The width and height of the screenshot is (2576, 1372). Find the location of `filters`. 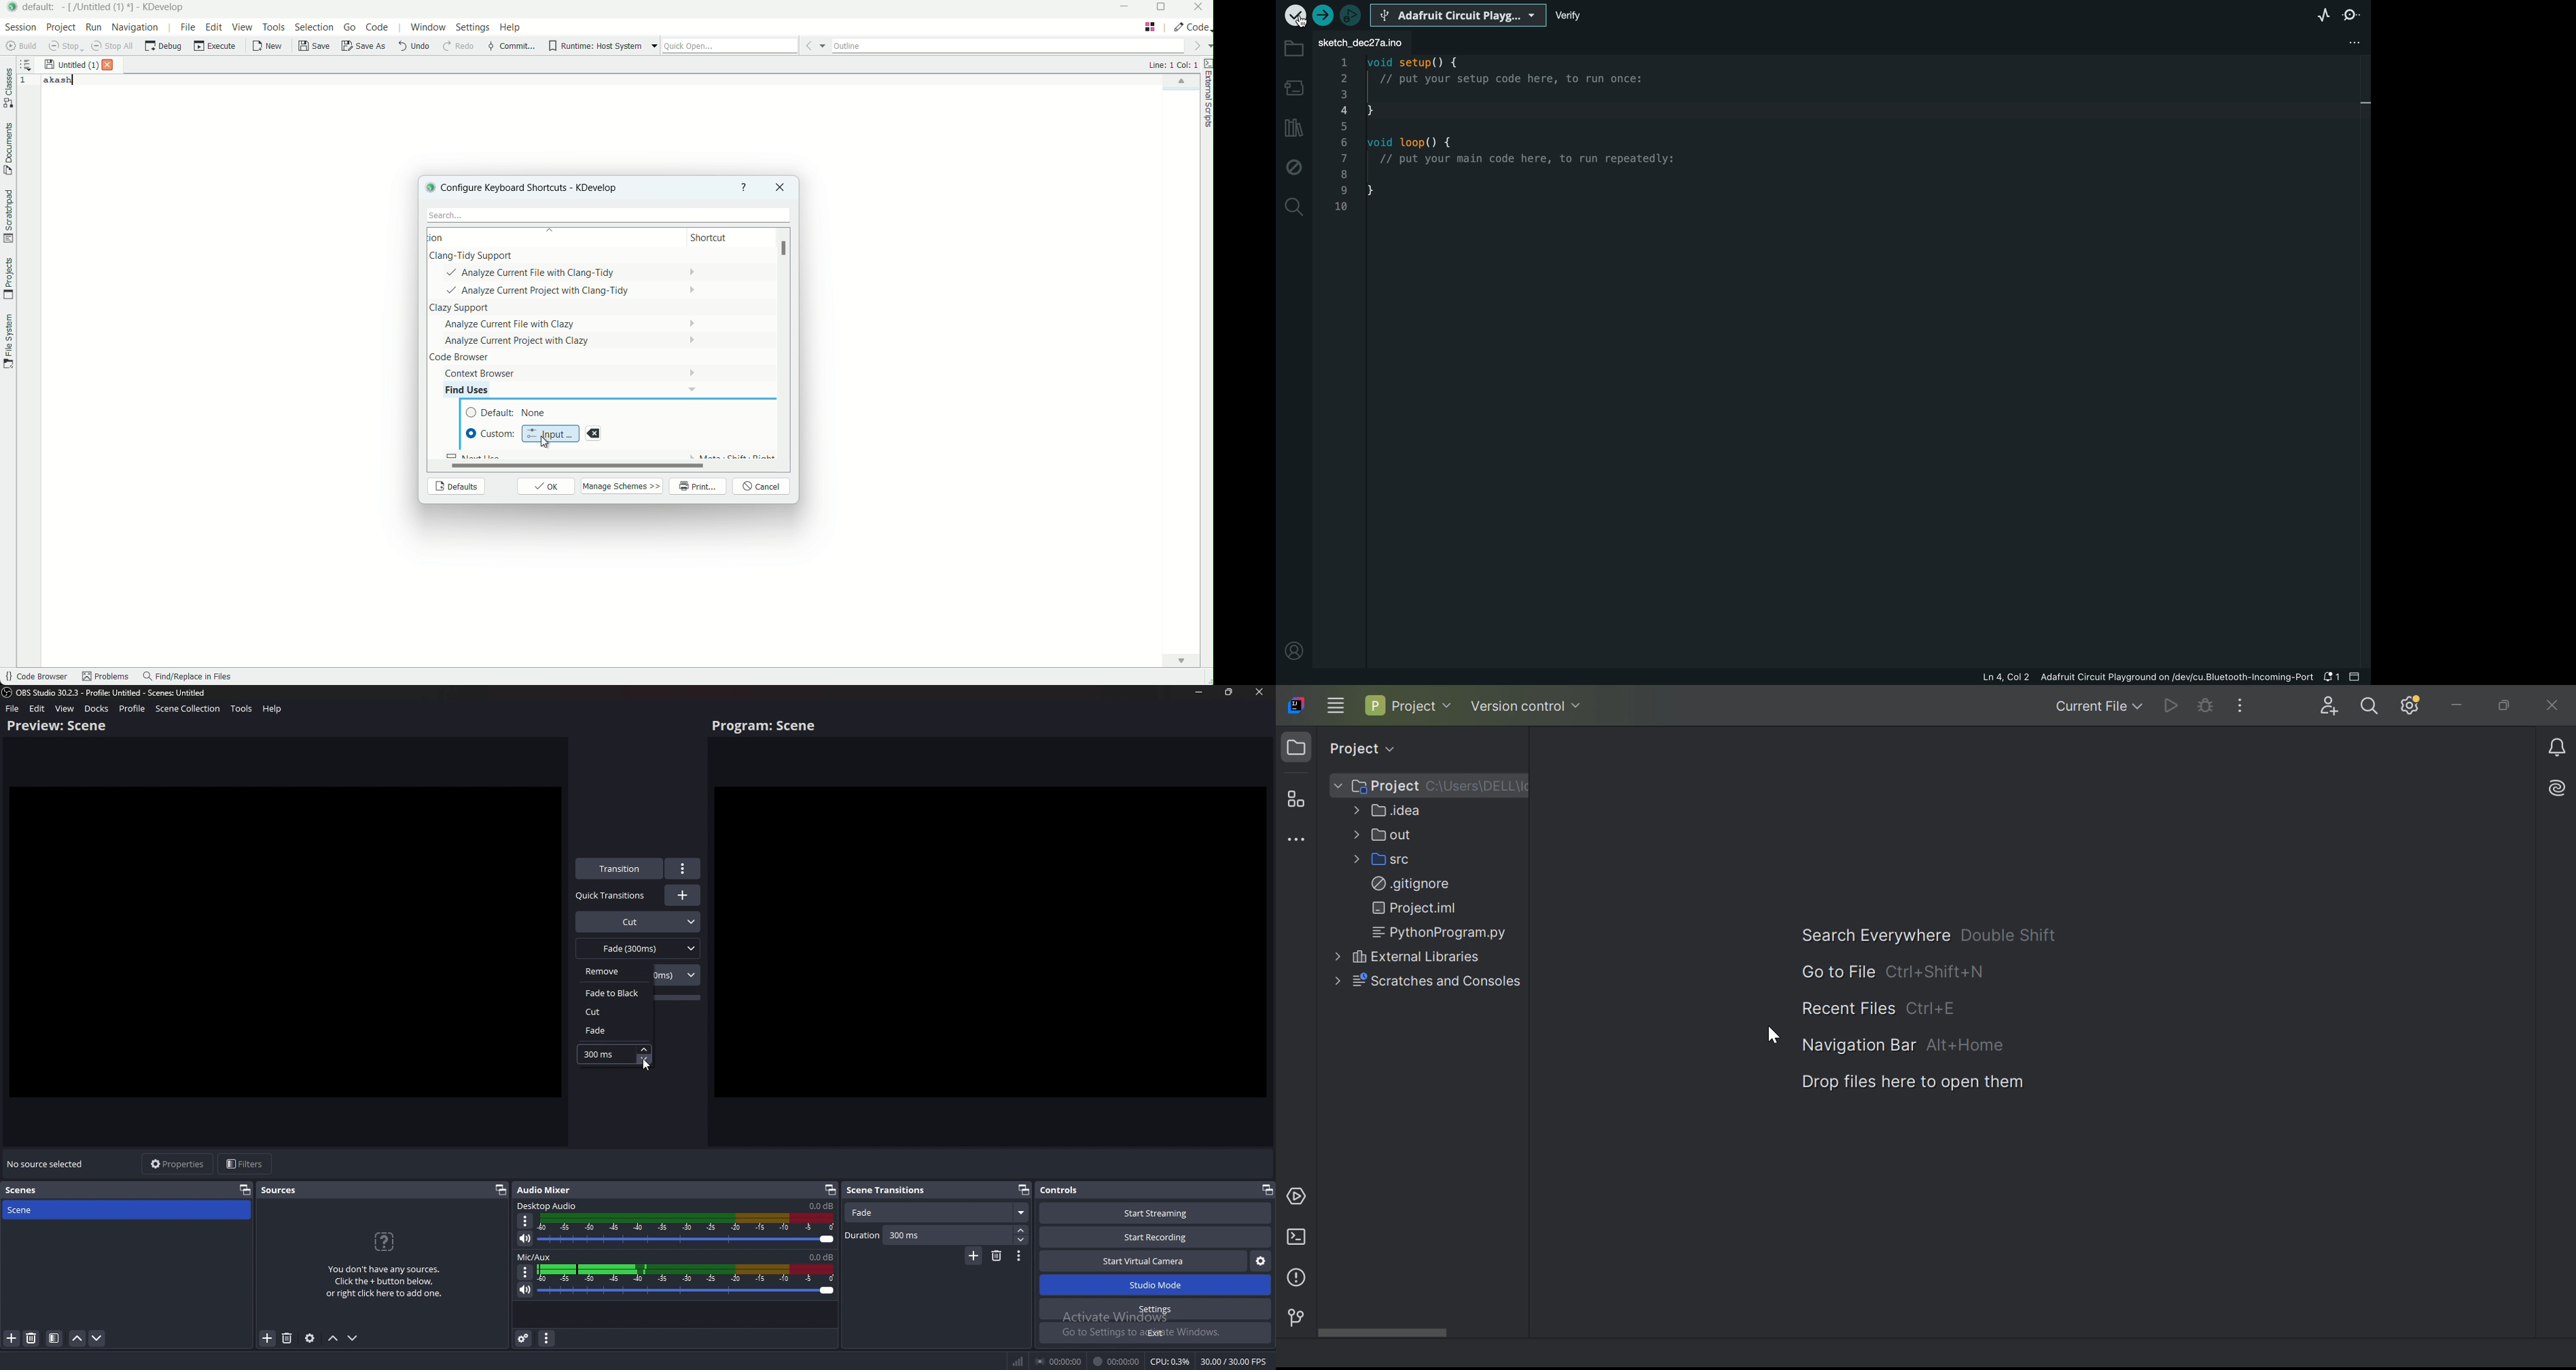

filters is located at coordinates (247, 1164).